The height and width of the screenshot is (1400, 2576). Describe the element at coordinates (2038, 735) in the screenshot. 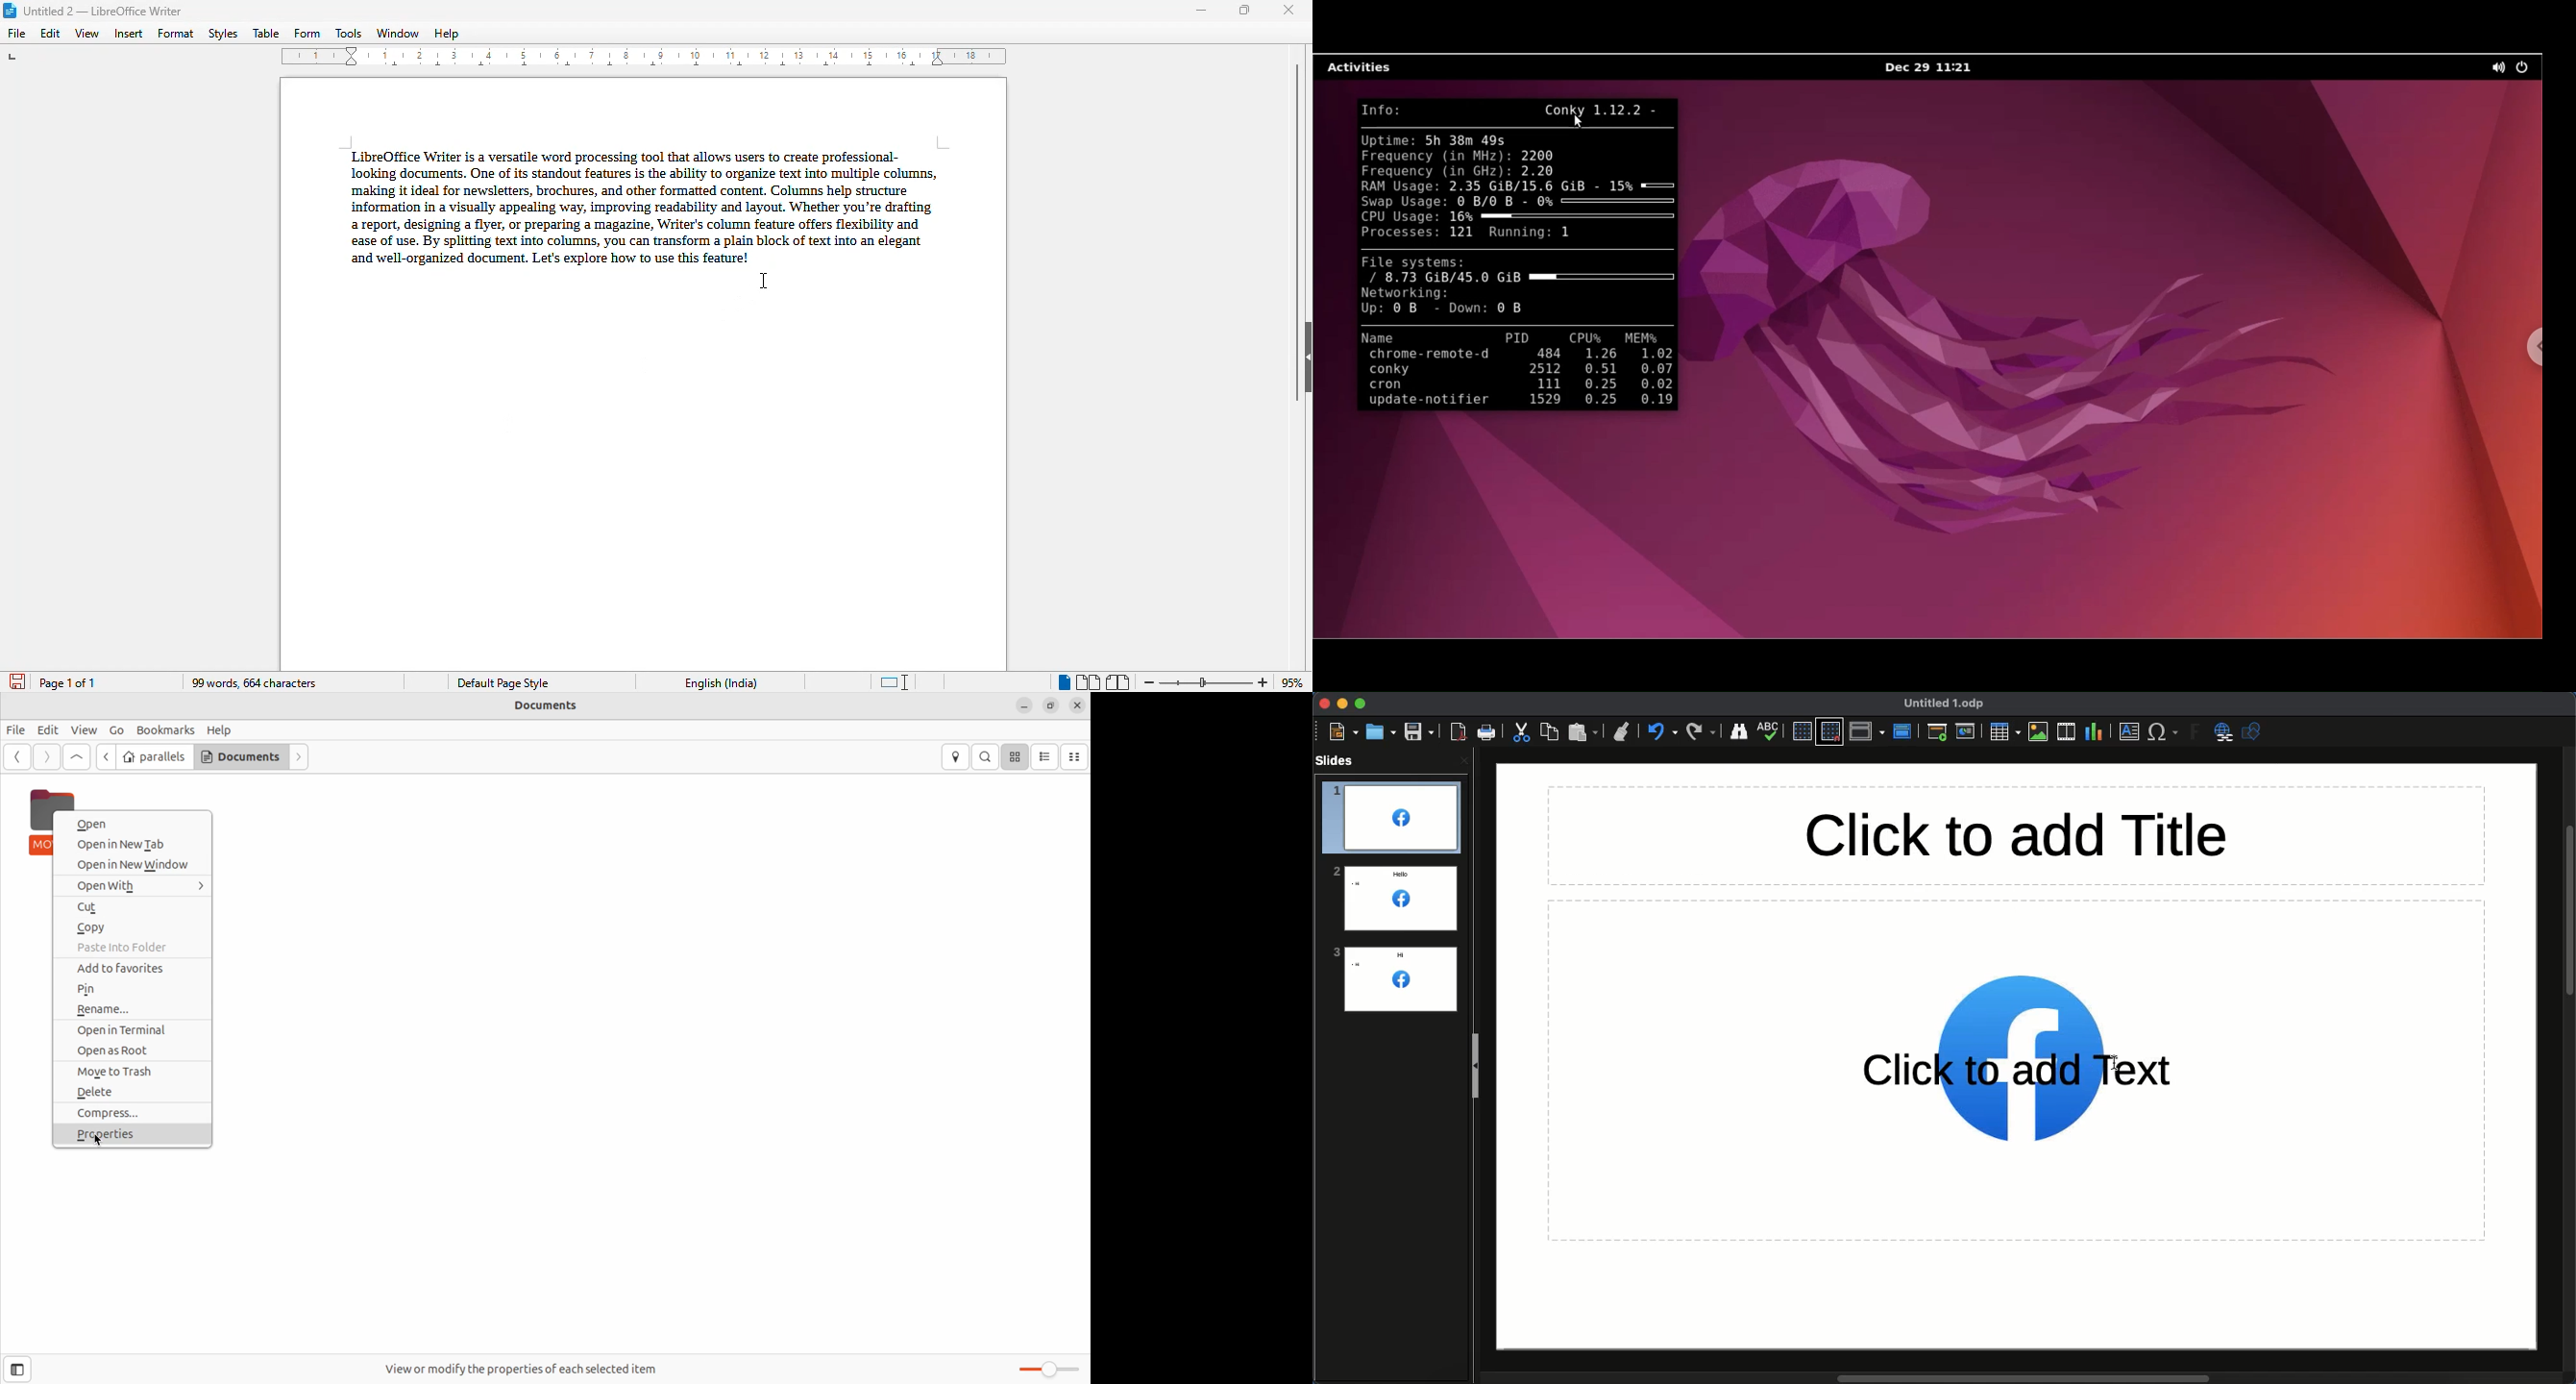

I see `Images` at that location.